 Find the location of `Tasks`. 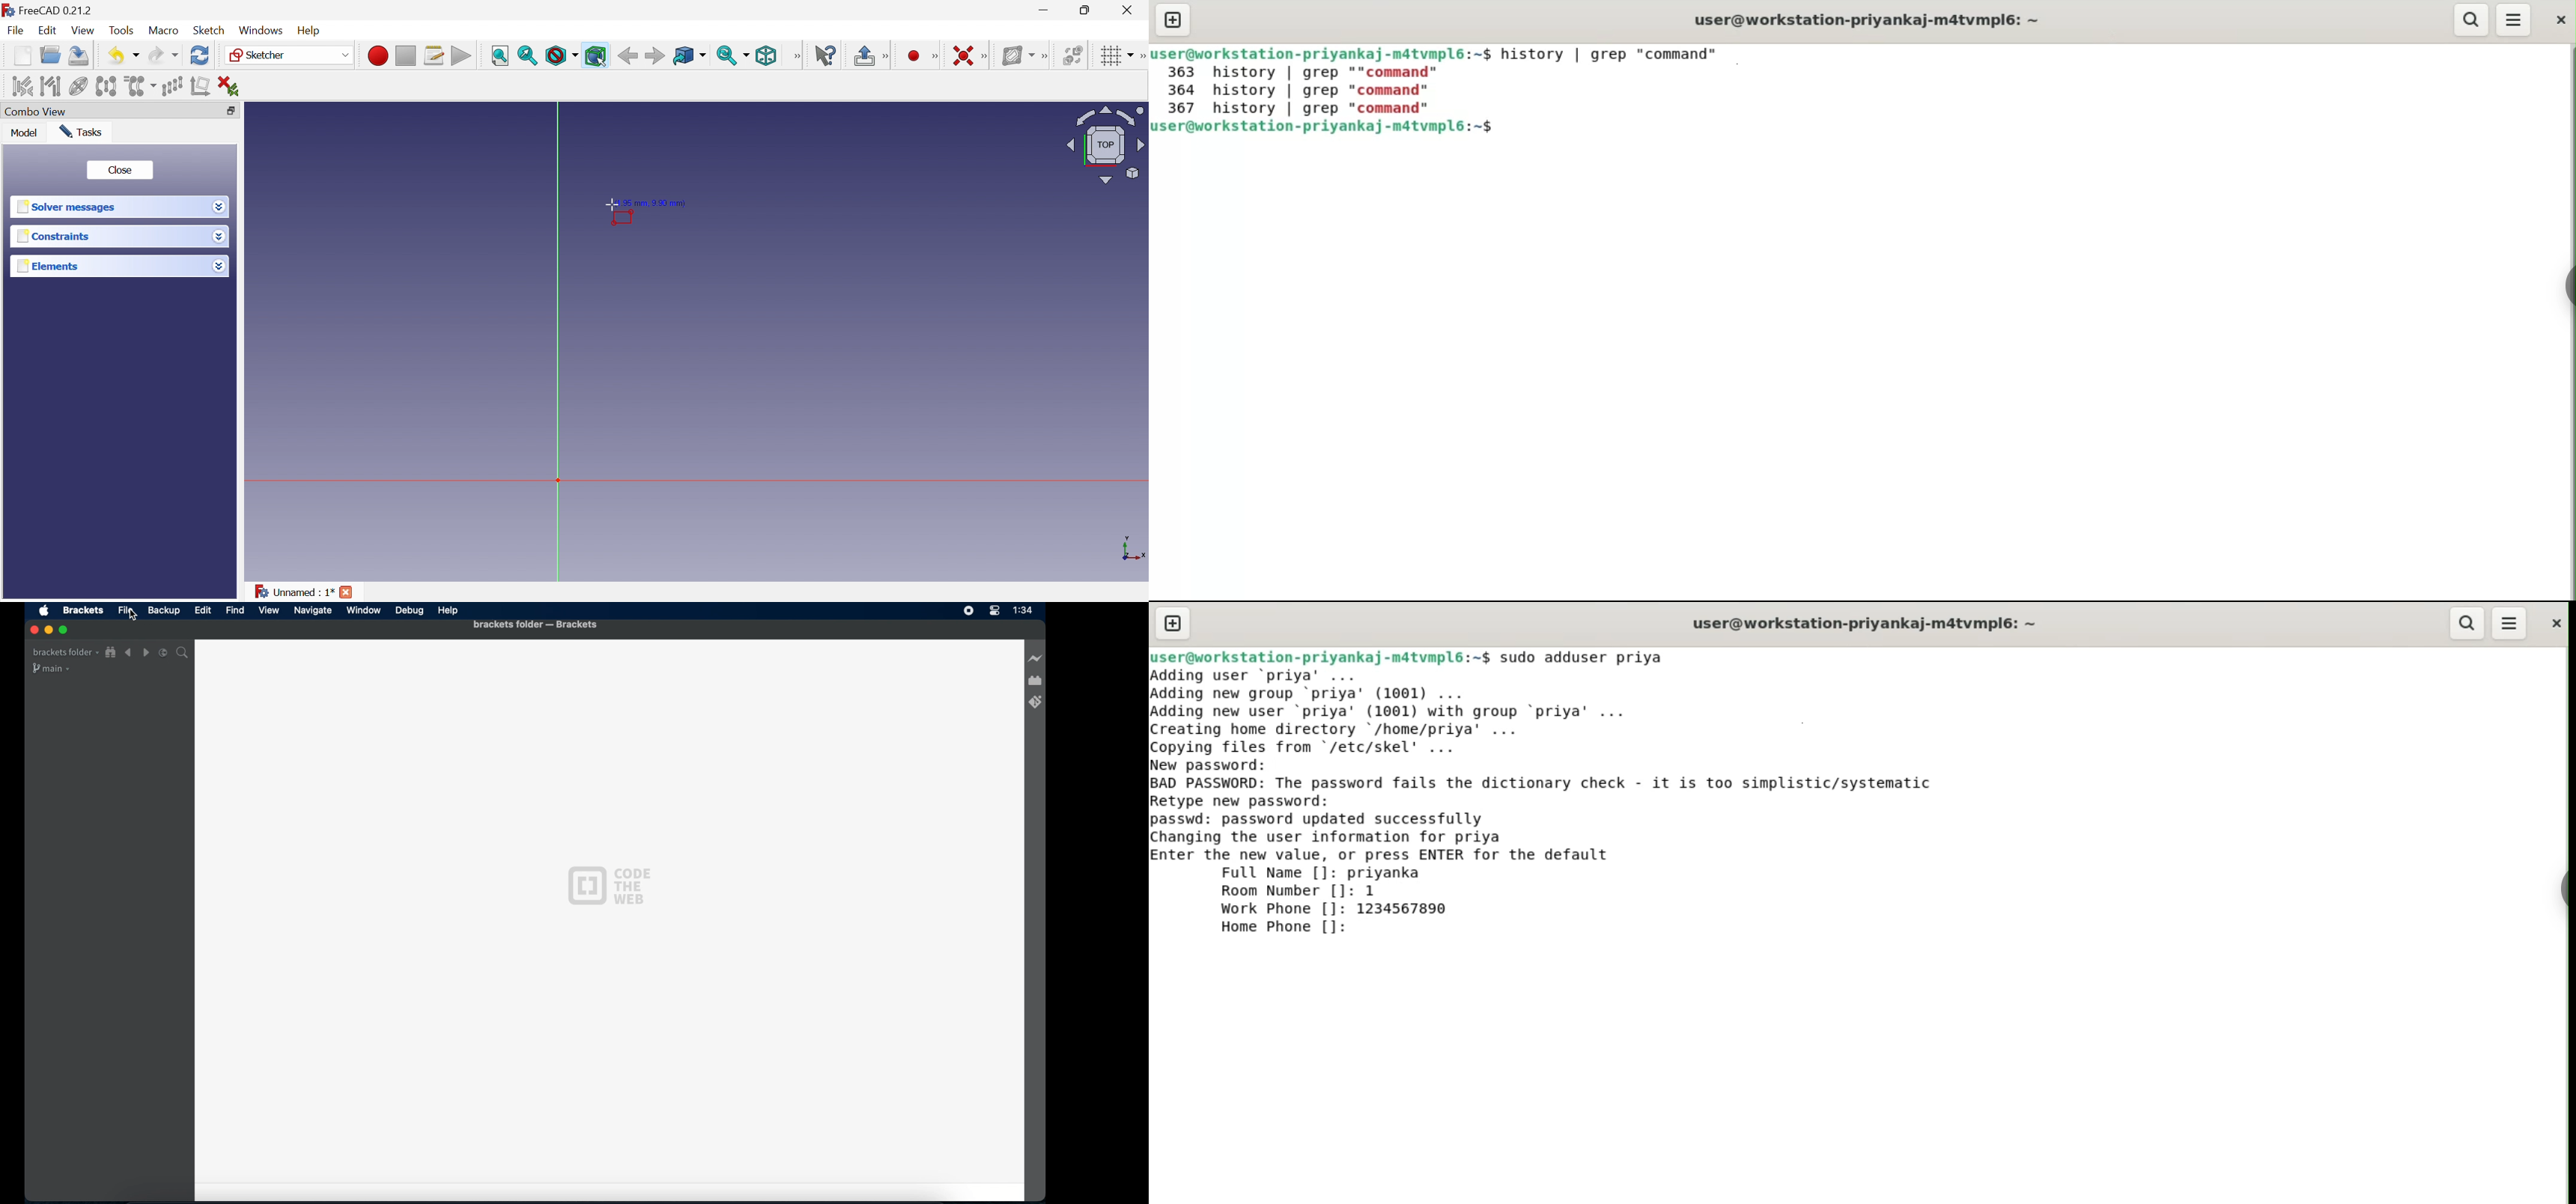

Tasks is located at coordinates (81, 130).